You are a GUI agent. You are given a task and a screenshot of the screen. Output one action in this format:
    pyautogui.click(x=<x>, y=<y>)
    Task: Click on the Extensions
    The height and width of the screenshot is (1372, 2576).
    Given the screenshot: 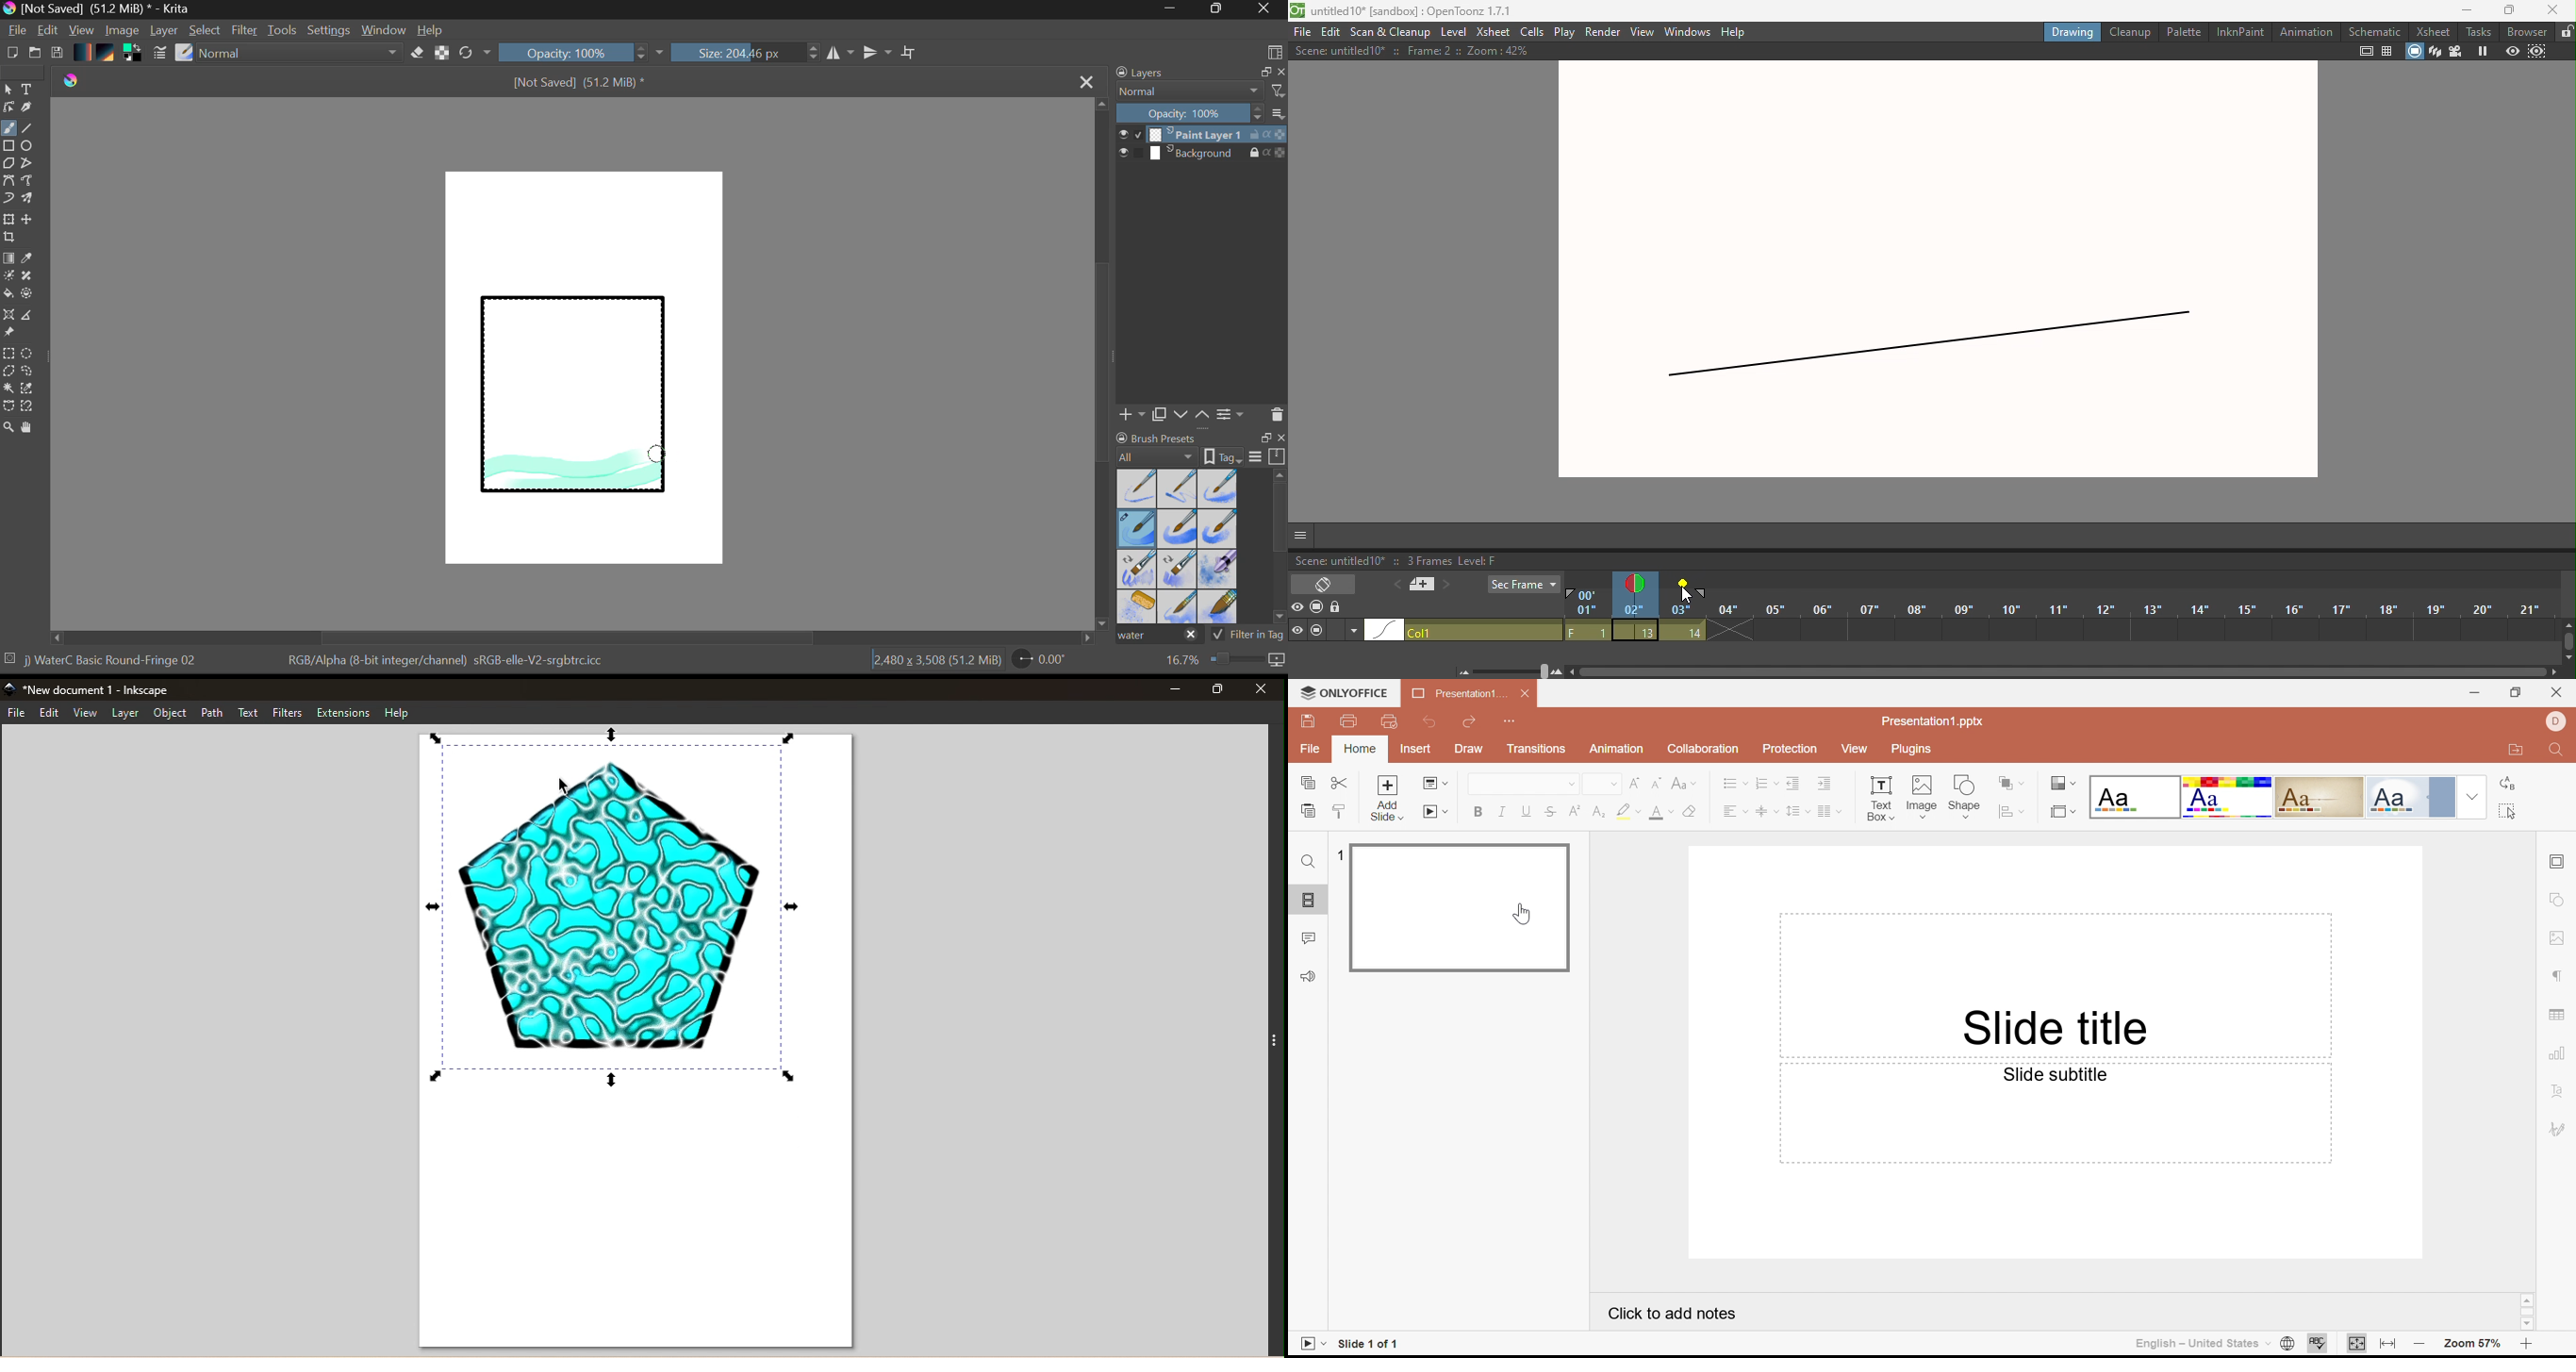 What is the action you would take?
    pyautogui.click(x=344, y=712)
    